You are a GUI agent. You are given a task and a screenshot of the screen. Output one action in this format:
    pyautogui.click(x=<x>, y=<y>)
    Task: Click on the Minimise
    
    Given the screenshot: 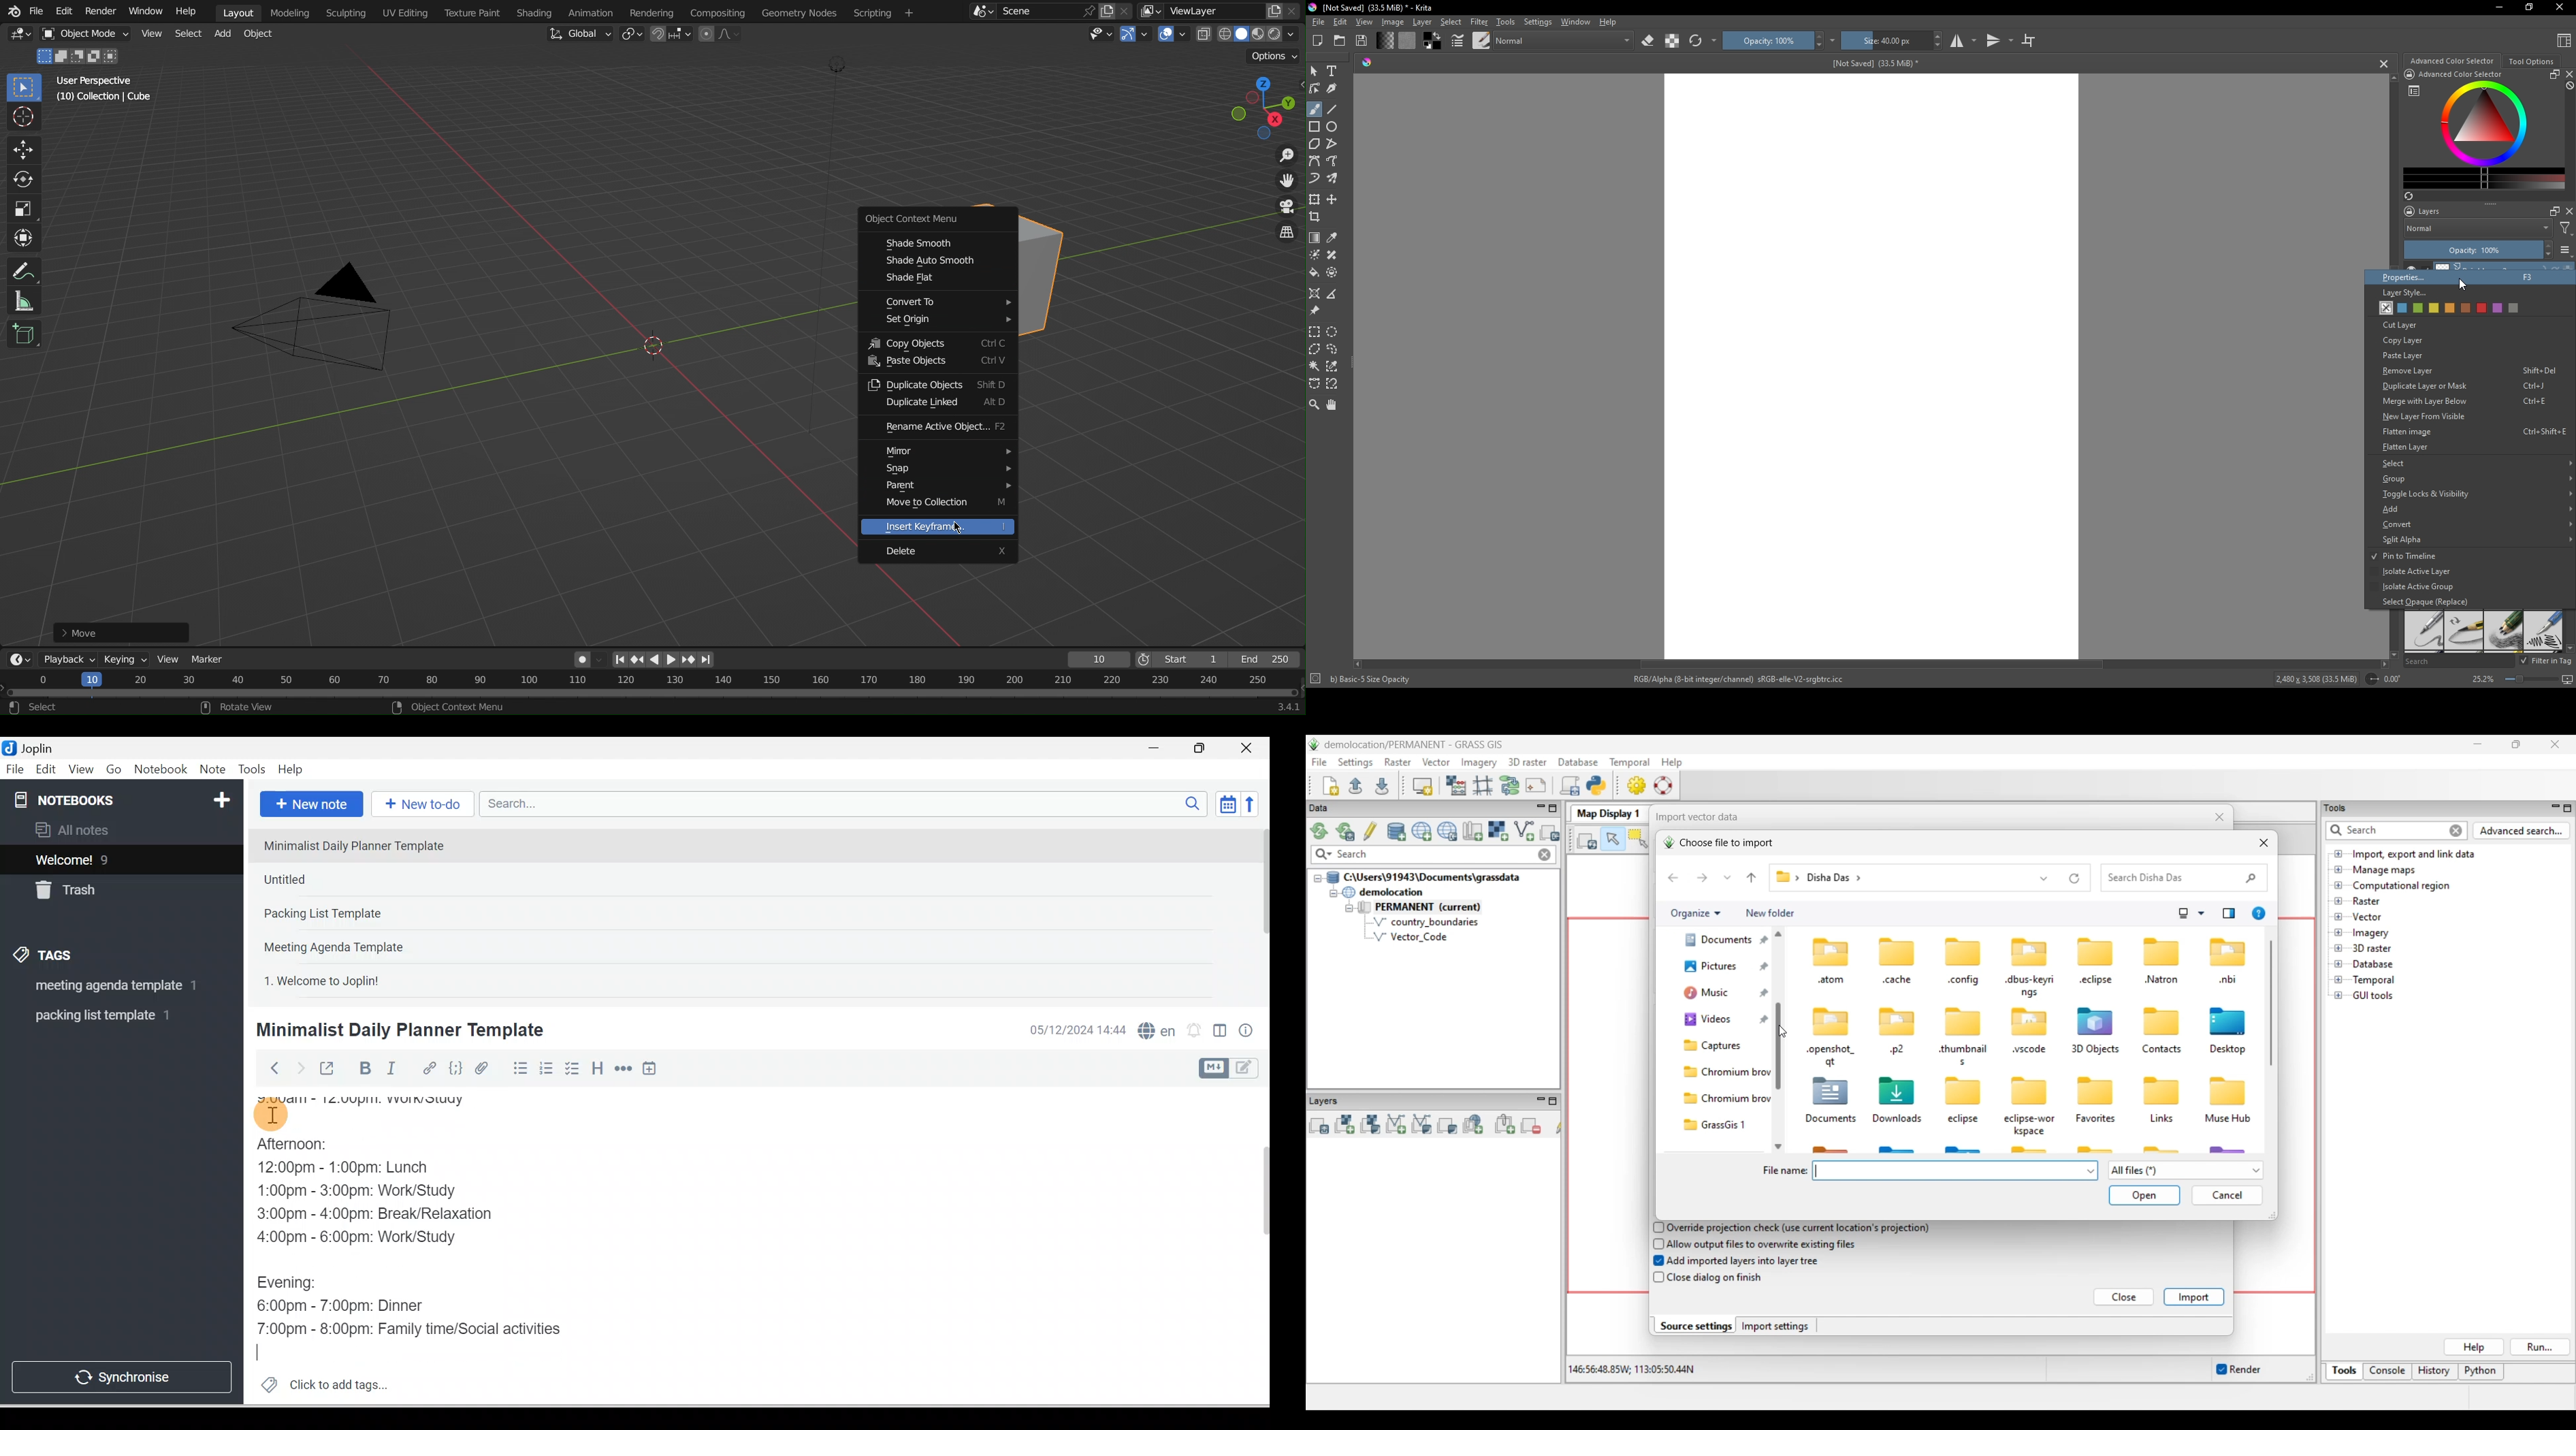 What is the action you would take?
    pyautogui.click(x=1158, y=749)
    